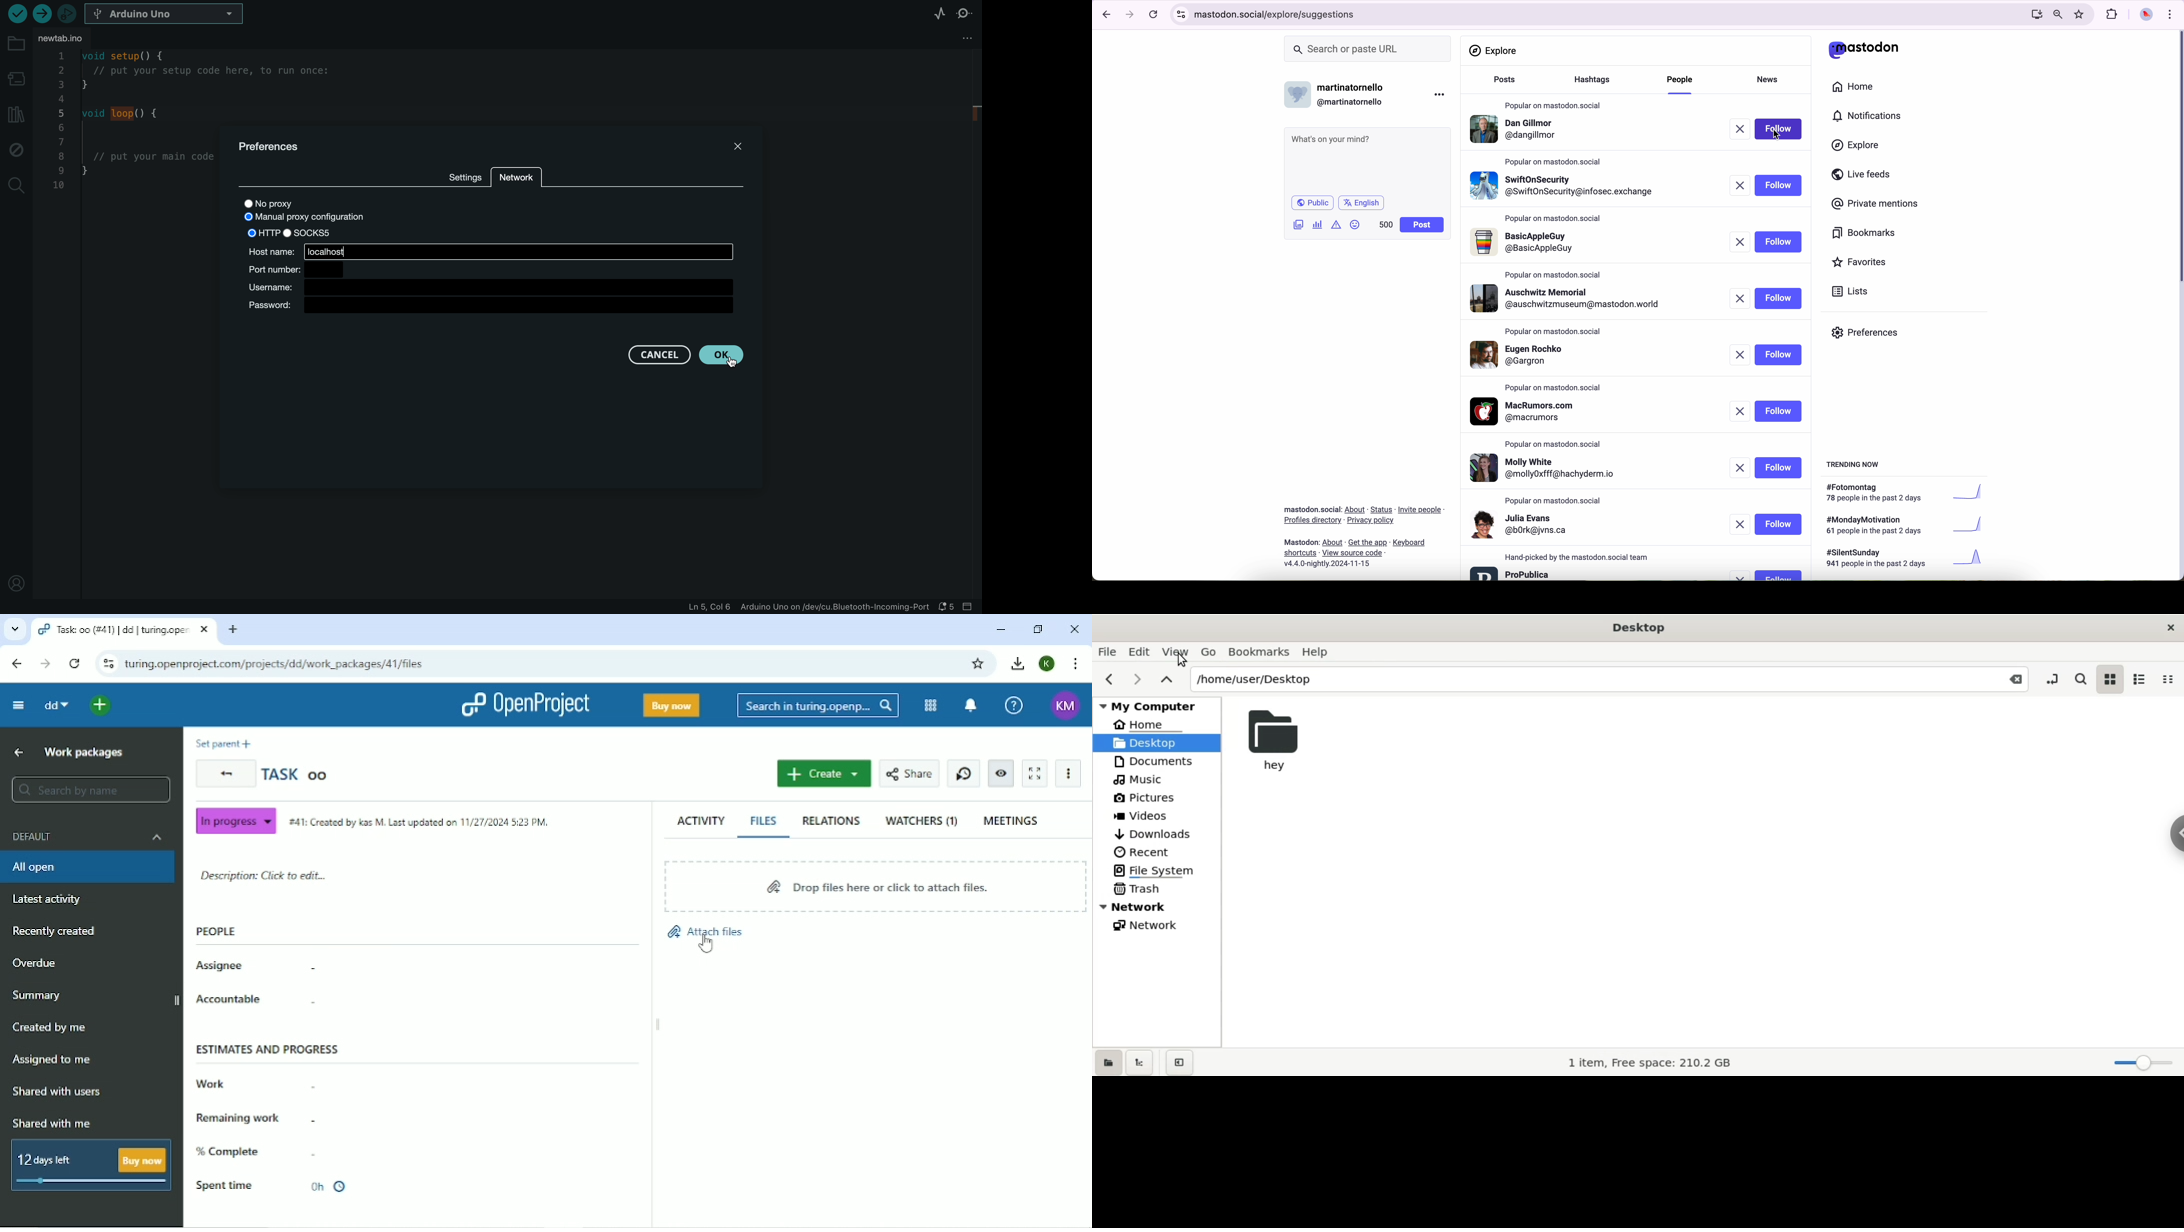 The image size is (2184, 1232). I want to click on remove, so click(1740, 129).